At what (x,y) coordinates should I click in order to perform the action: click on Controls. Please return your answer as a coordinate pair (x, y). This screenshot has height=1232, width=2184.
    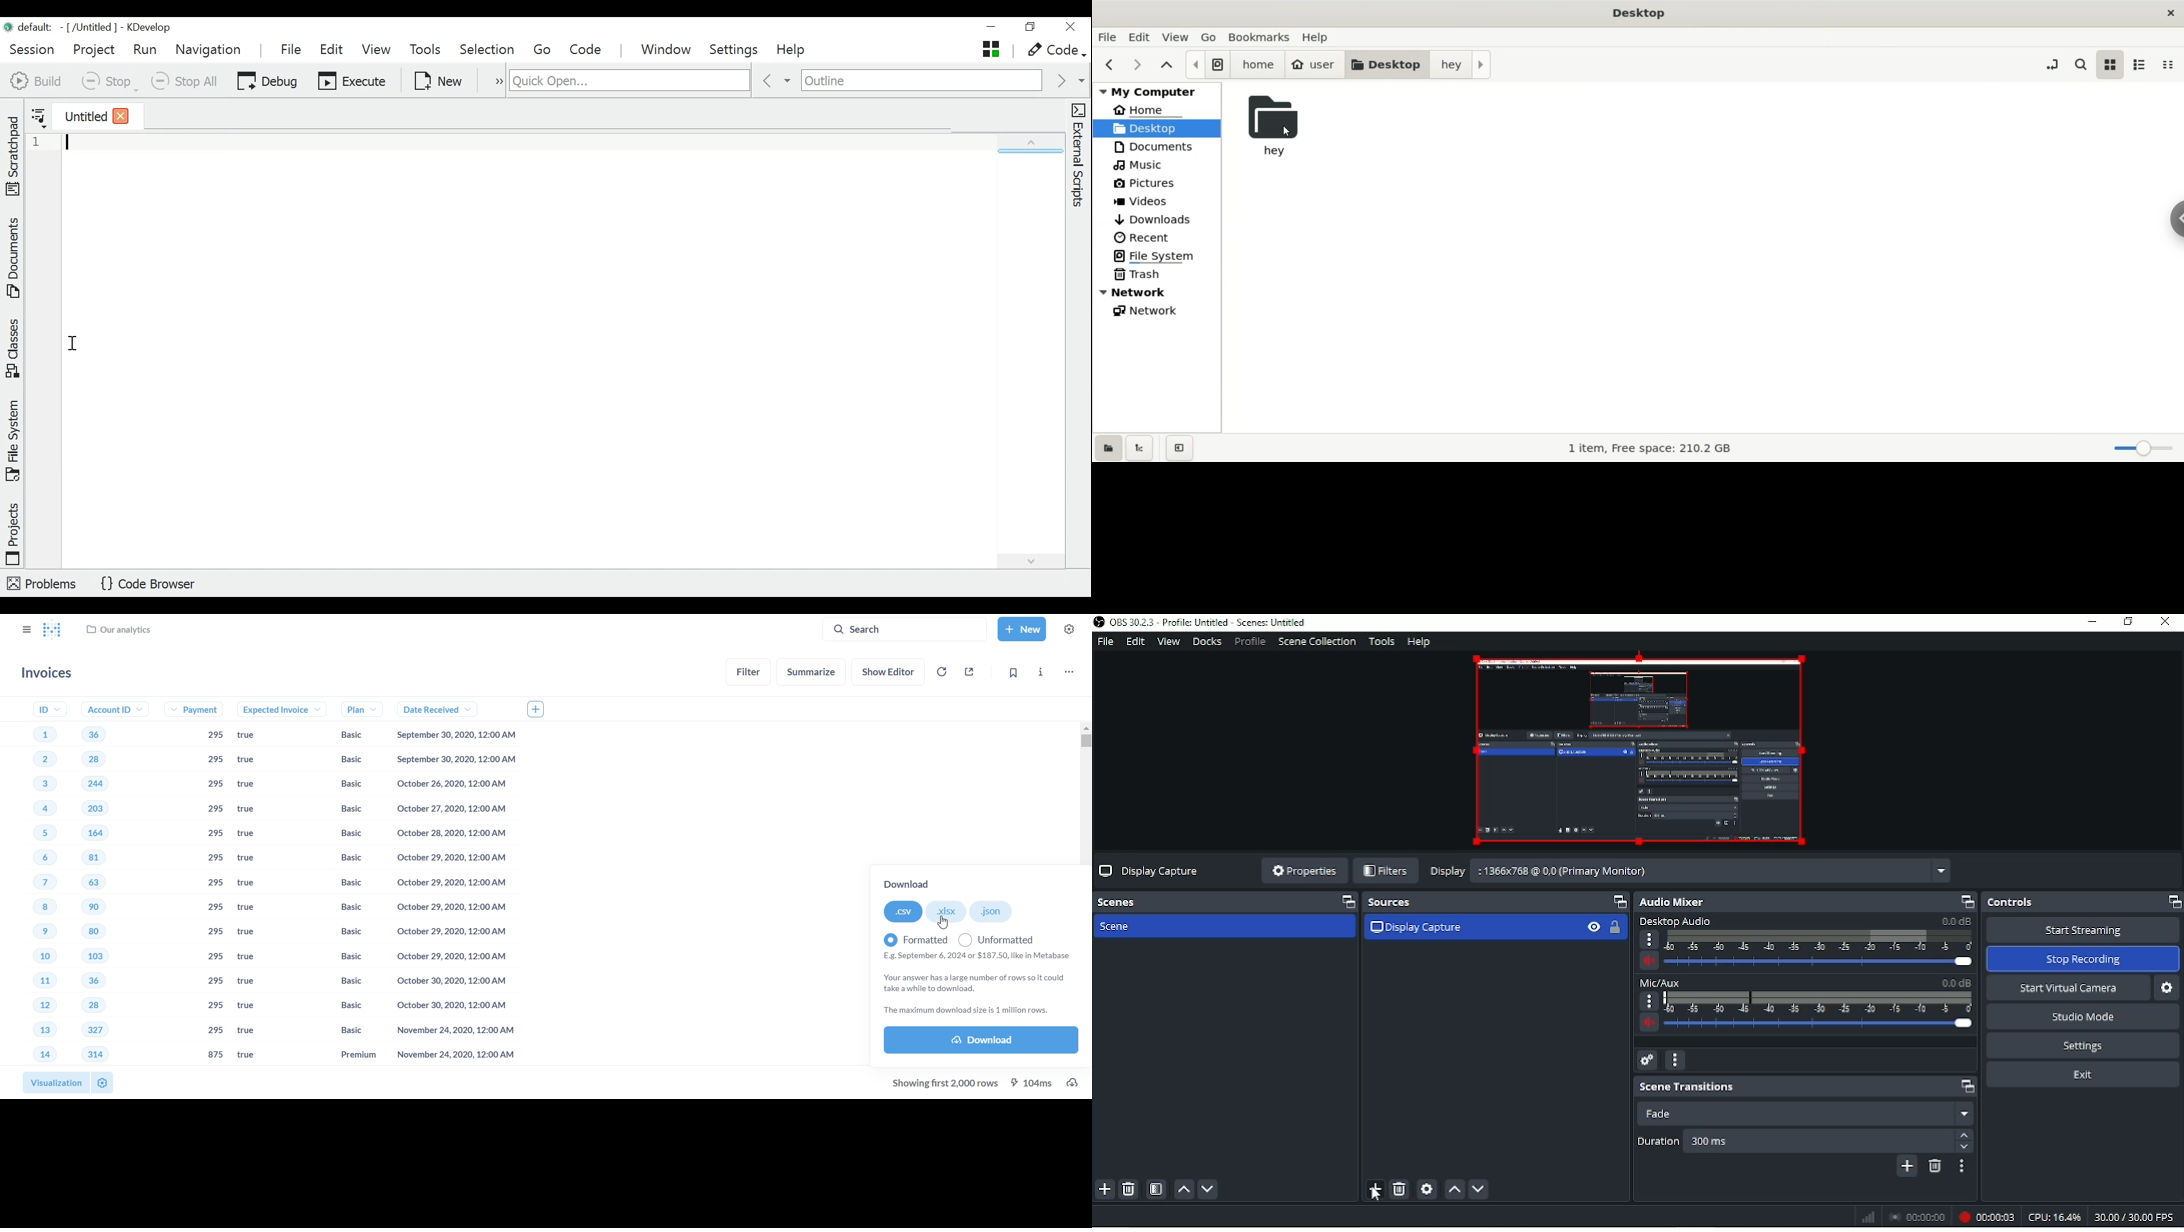
    Looking at the image, I should click on (2082, 900).